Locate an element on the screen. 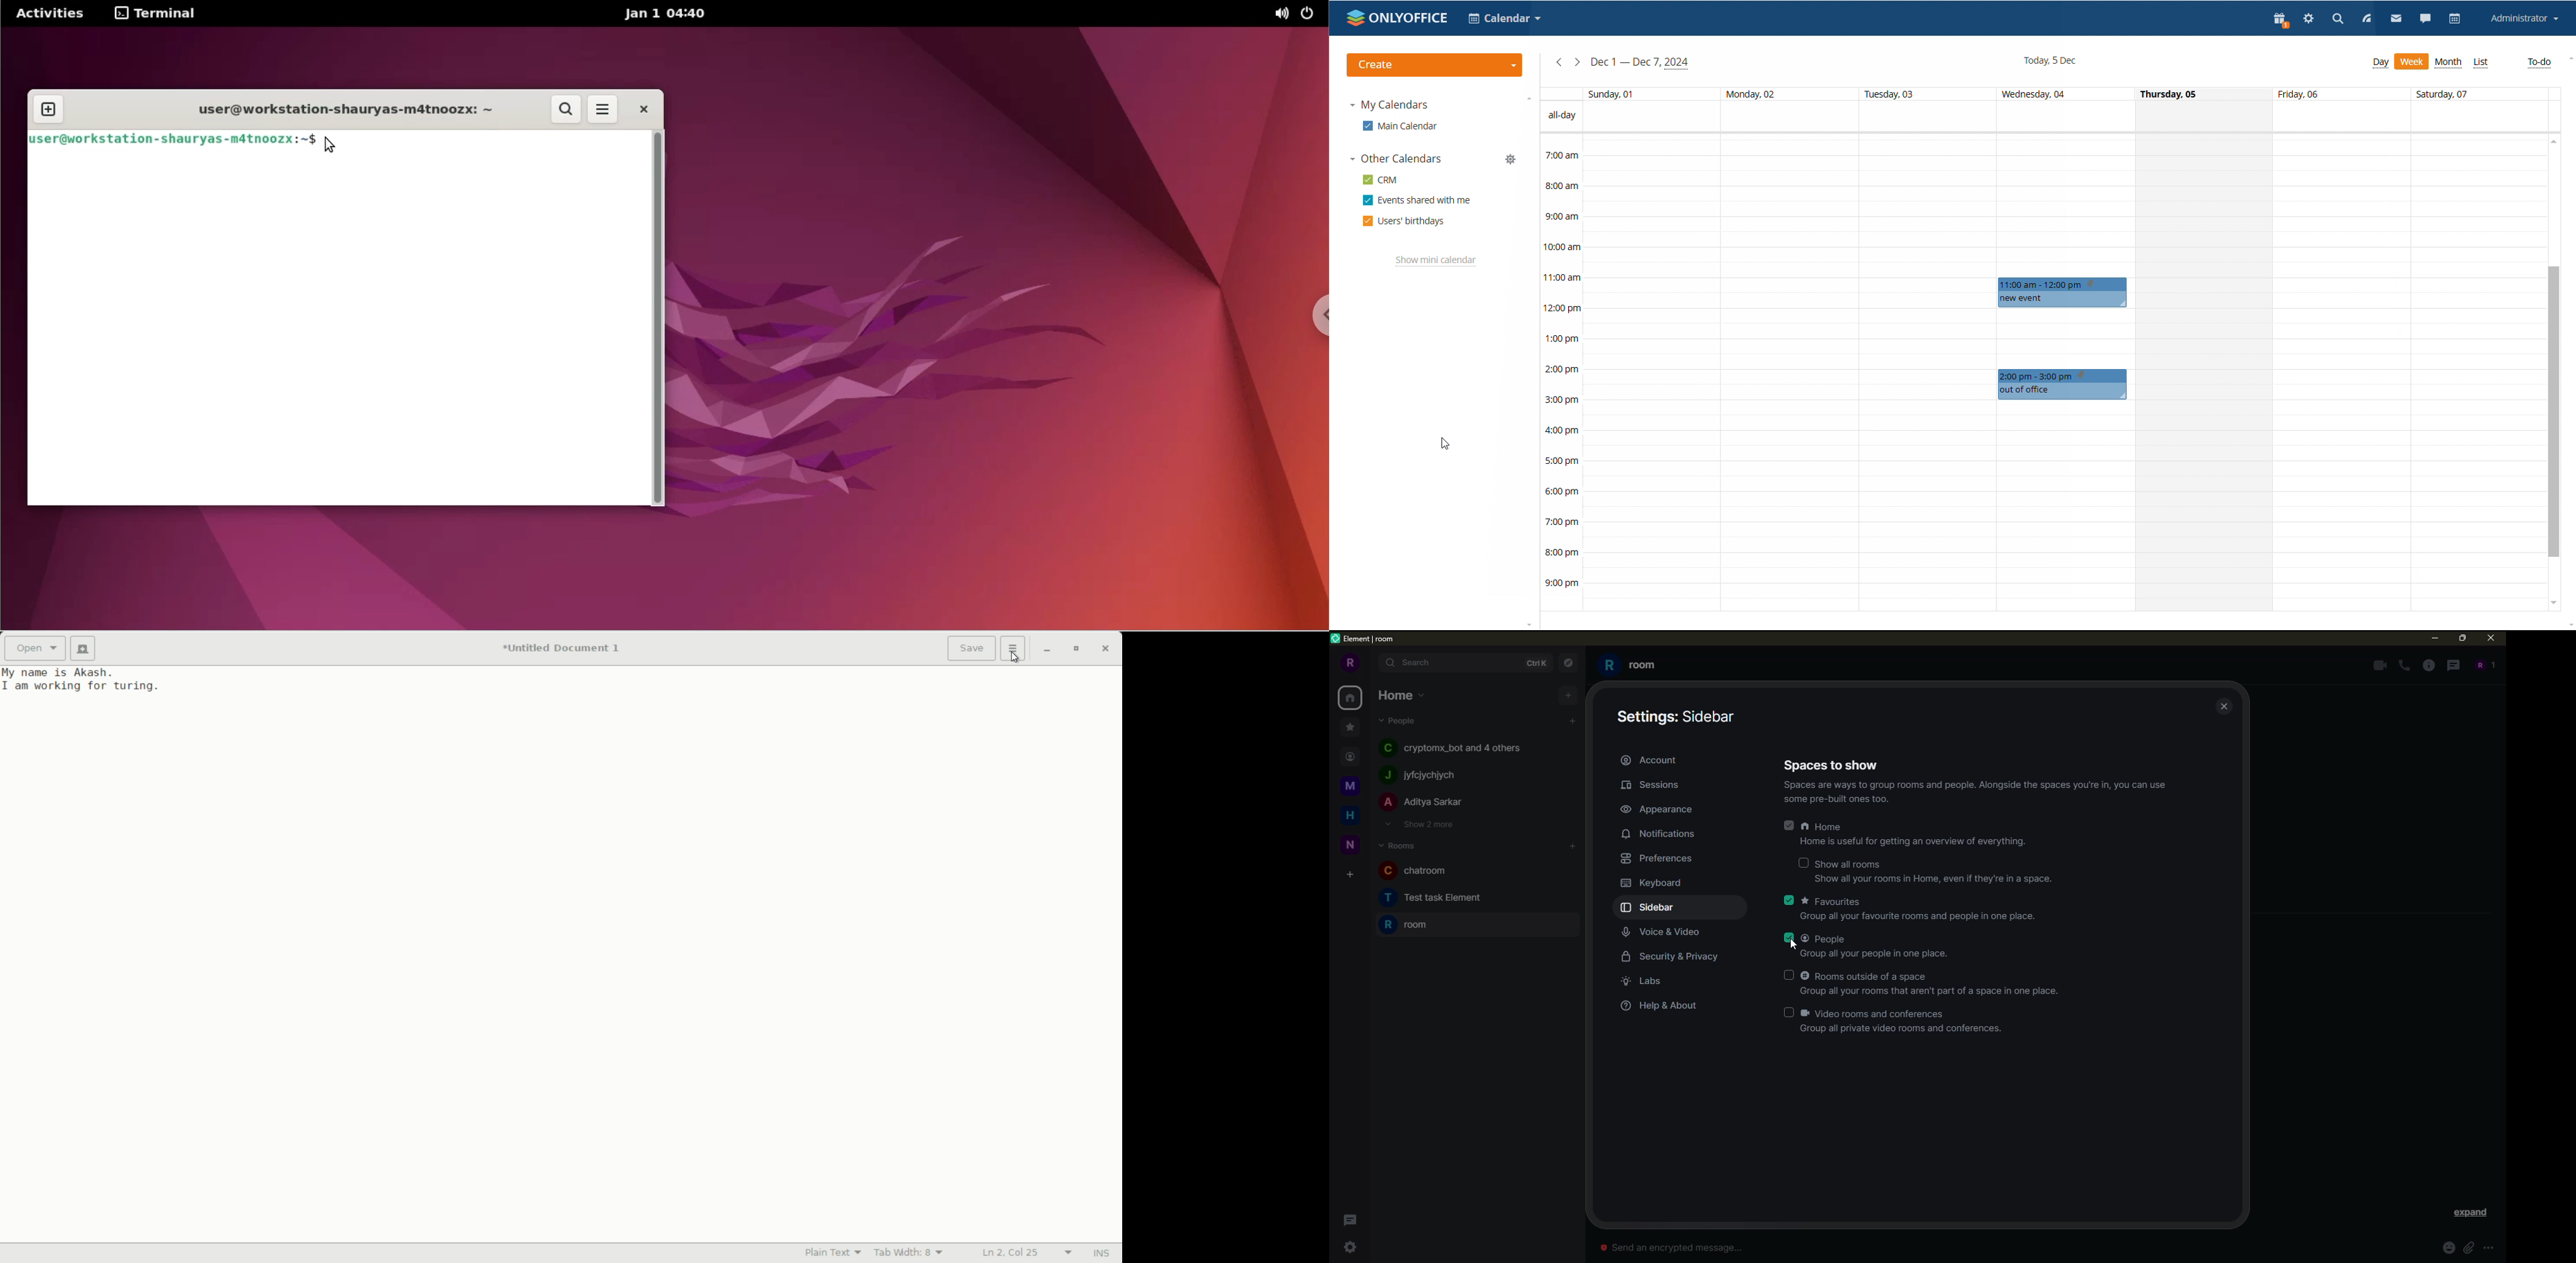 The image size is (2576, 1288). voice call is located at coordinates (2403, 665).